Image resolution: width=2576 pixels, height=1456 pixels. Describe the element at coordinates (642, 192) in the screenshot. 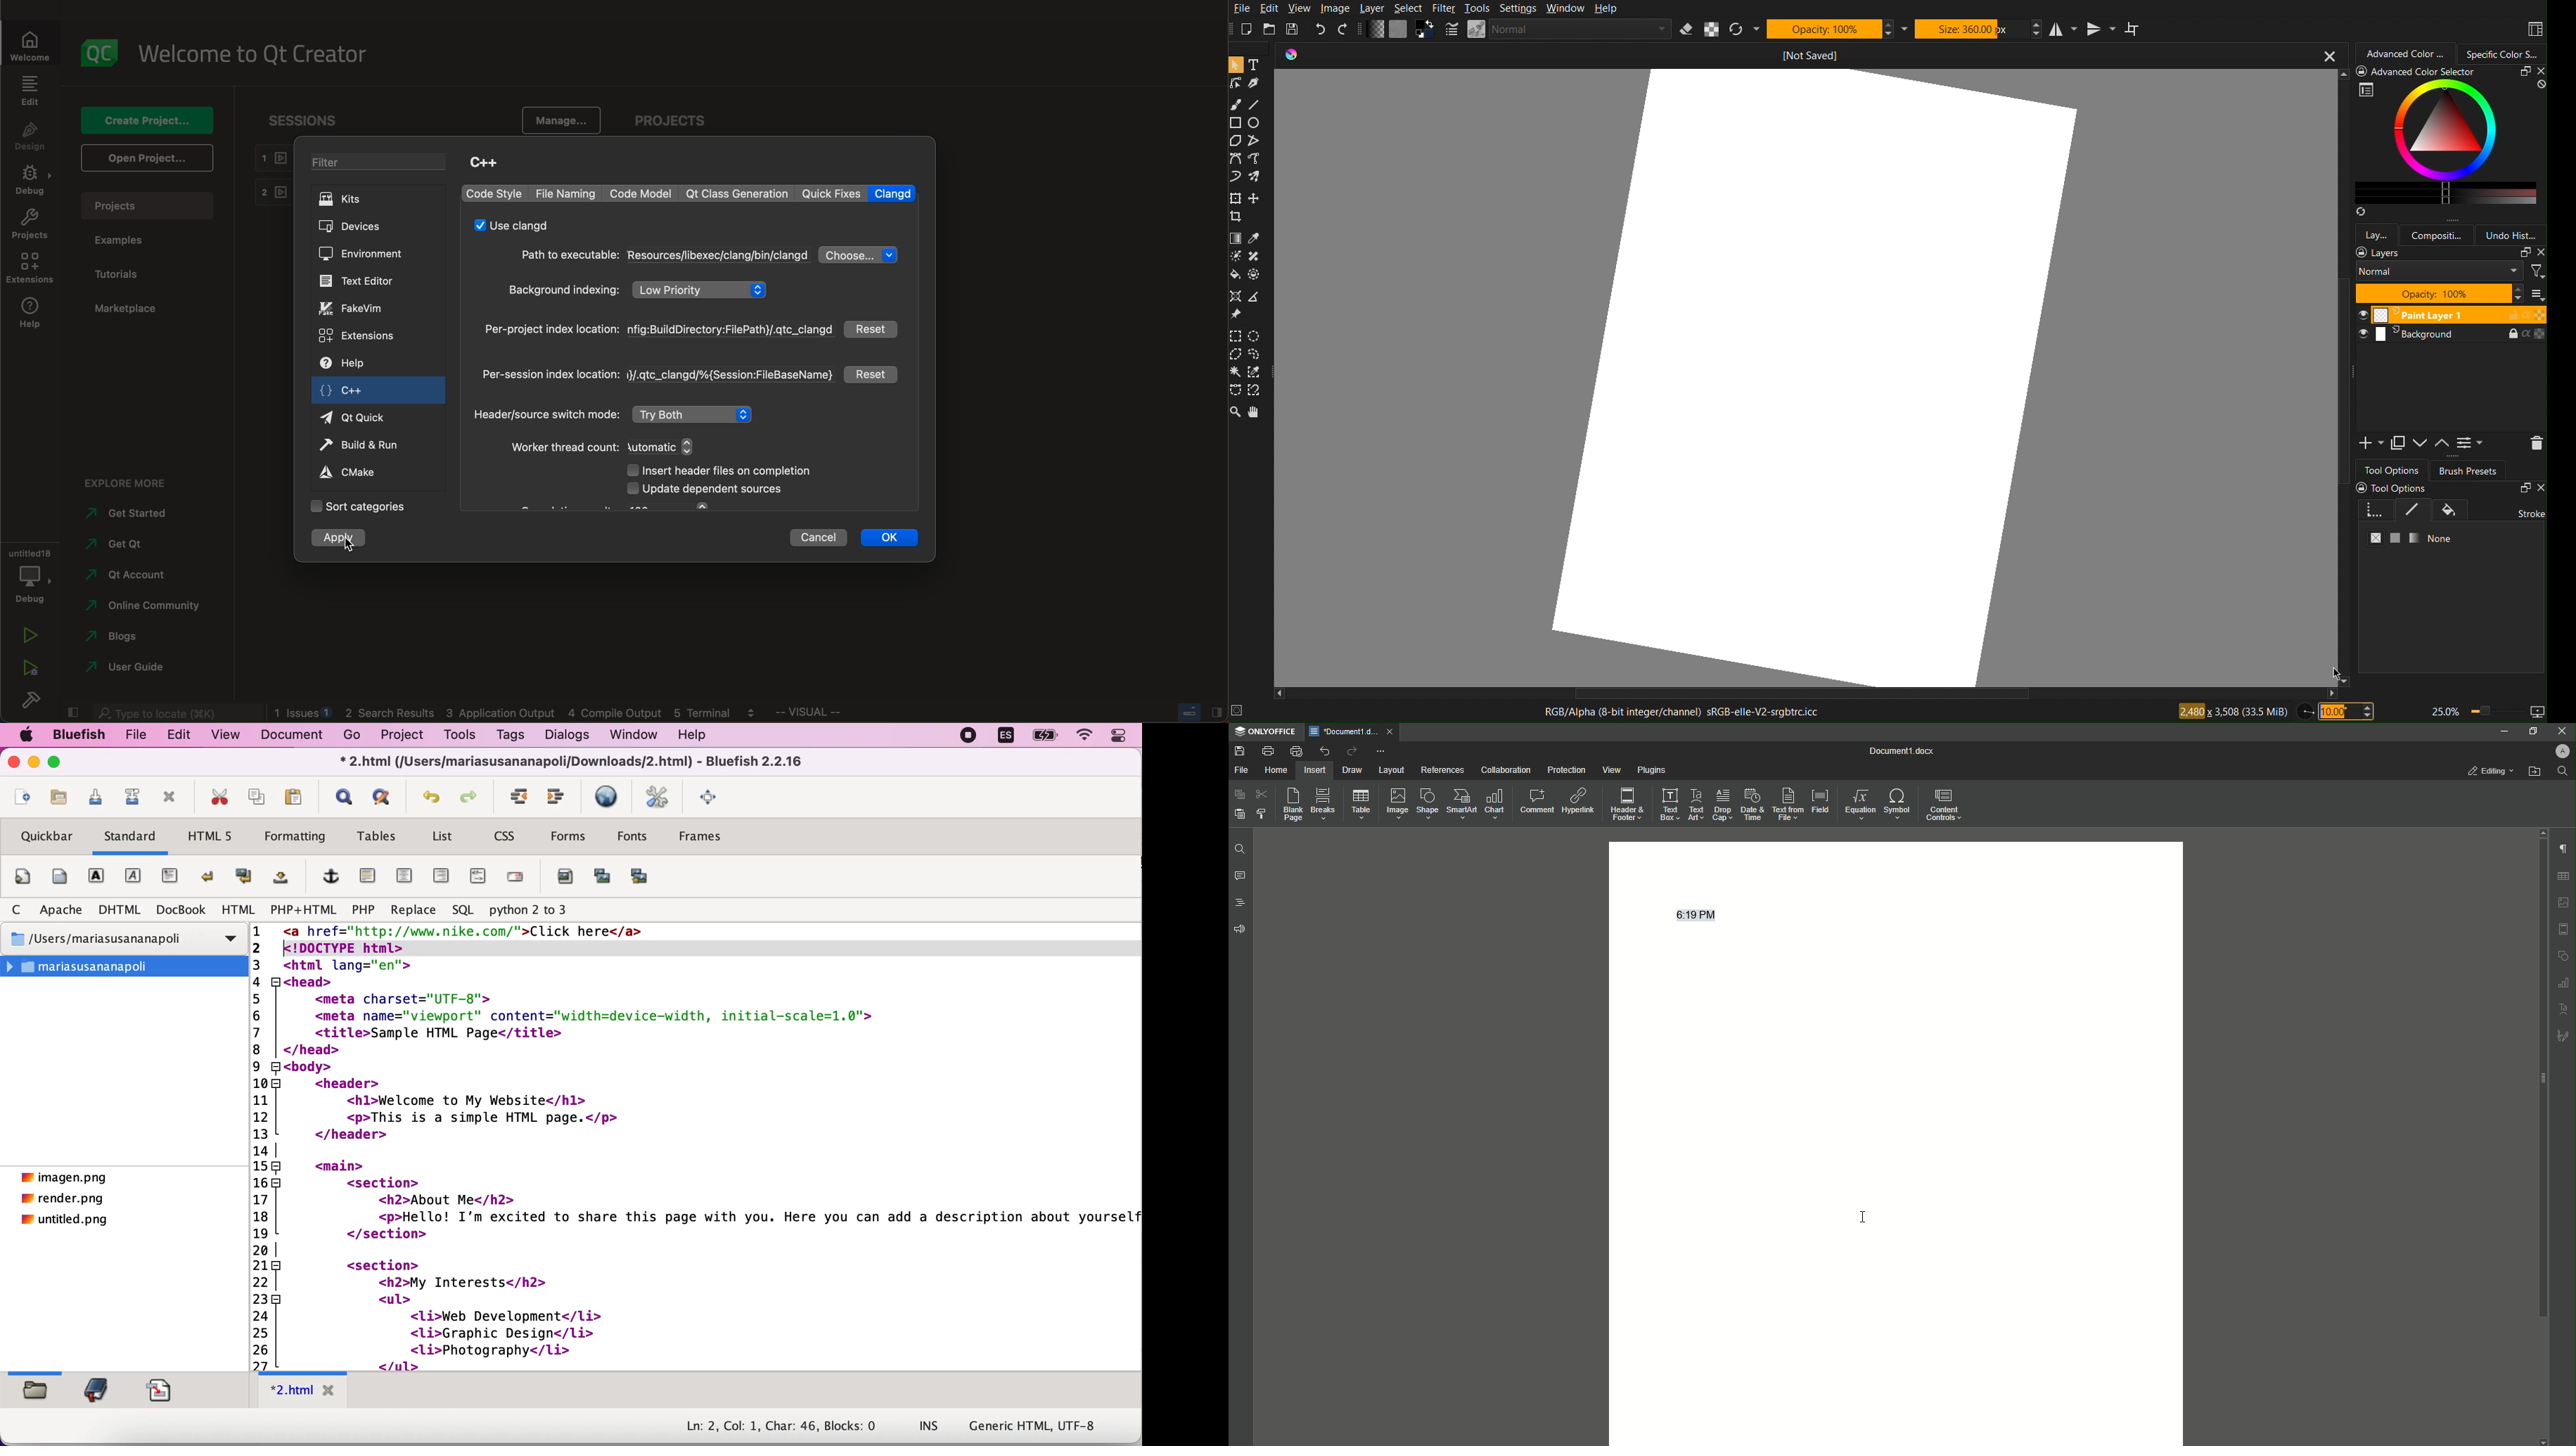

I see `code model` at that location.